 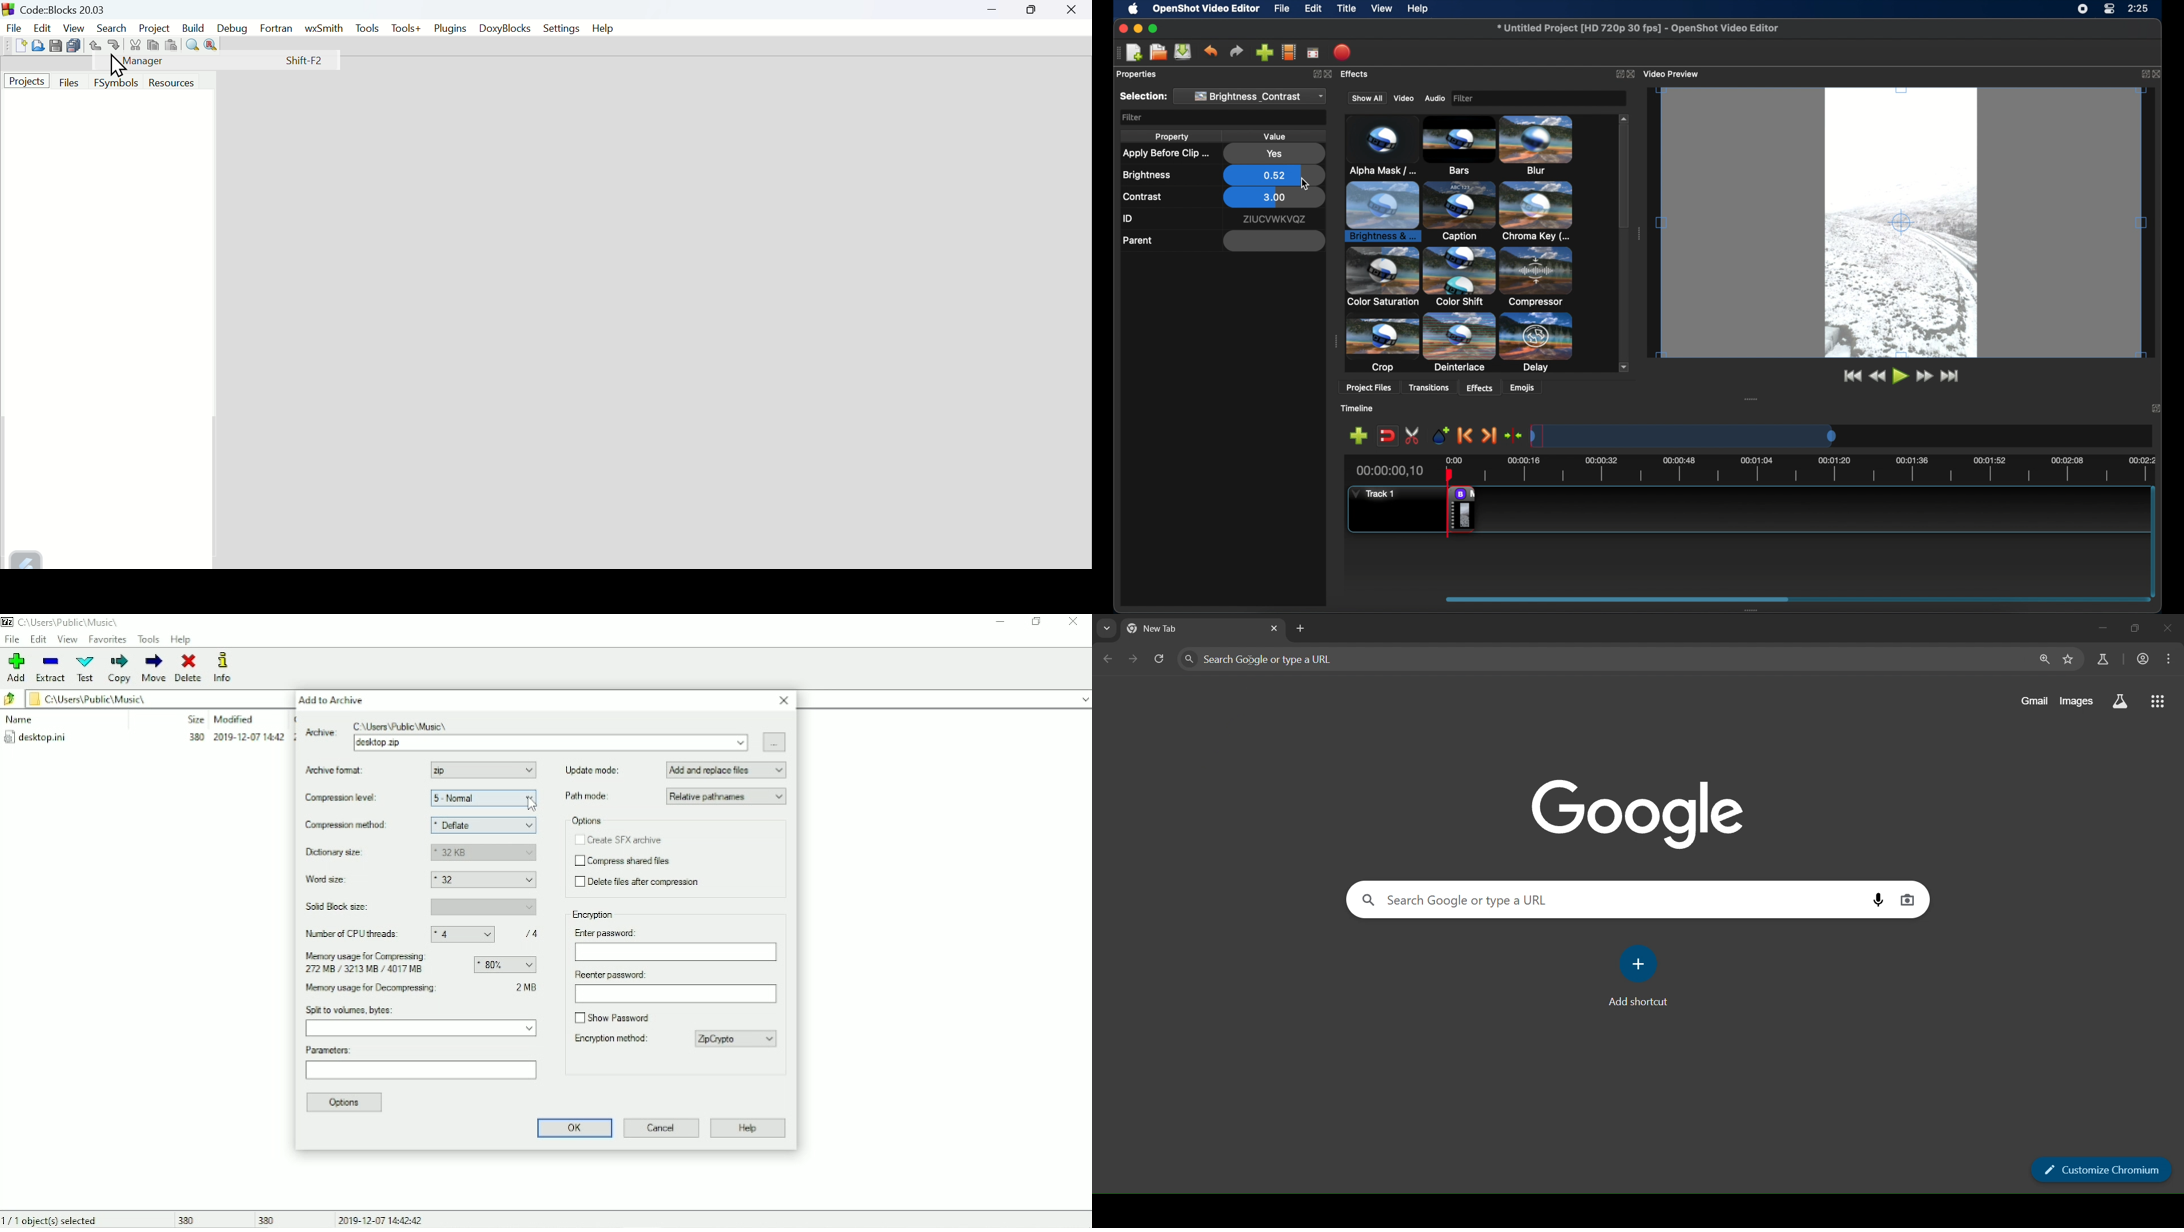 I want to click on go forward one page, so click(x=1135, y=658).